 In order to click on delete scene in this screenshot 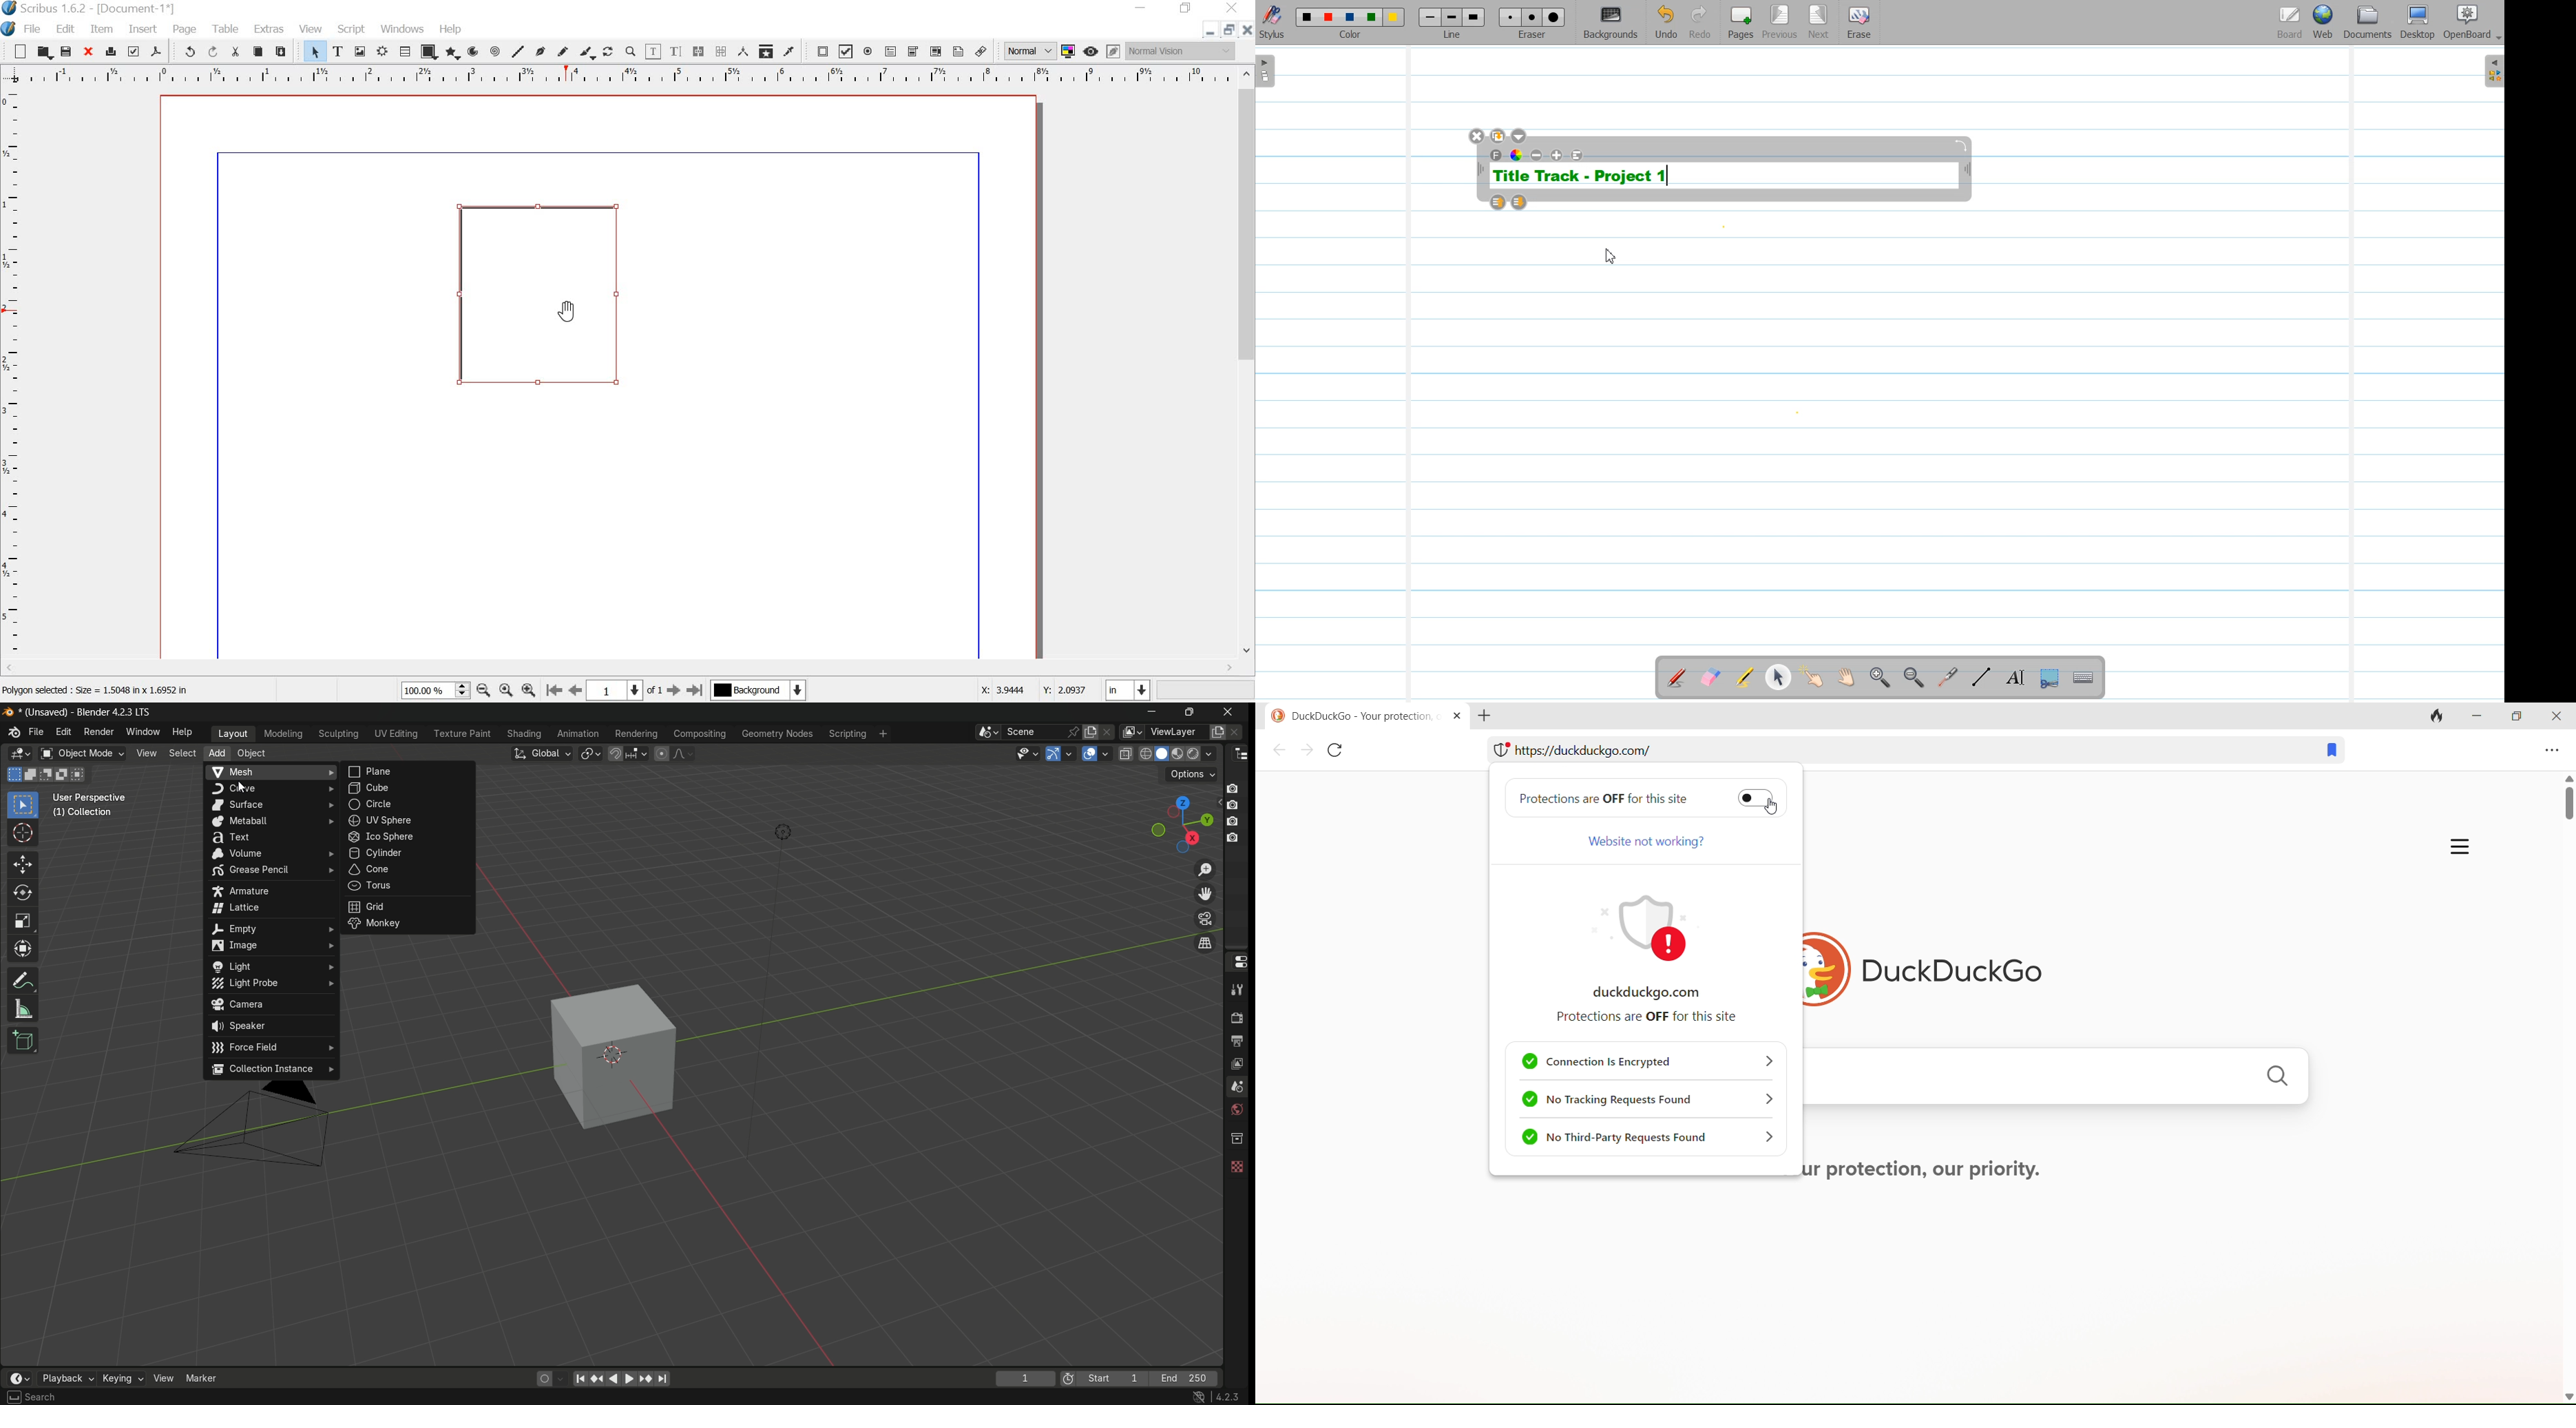, I will do `click(1108, 732)`.